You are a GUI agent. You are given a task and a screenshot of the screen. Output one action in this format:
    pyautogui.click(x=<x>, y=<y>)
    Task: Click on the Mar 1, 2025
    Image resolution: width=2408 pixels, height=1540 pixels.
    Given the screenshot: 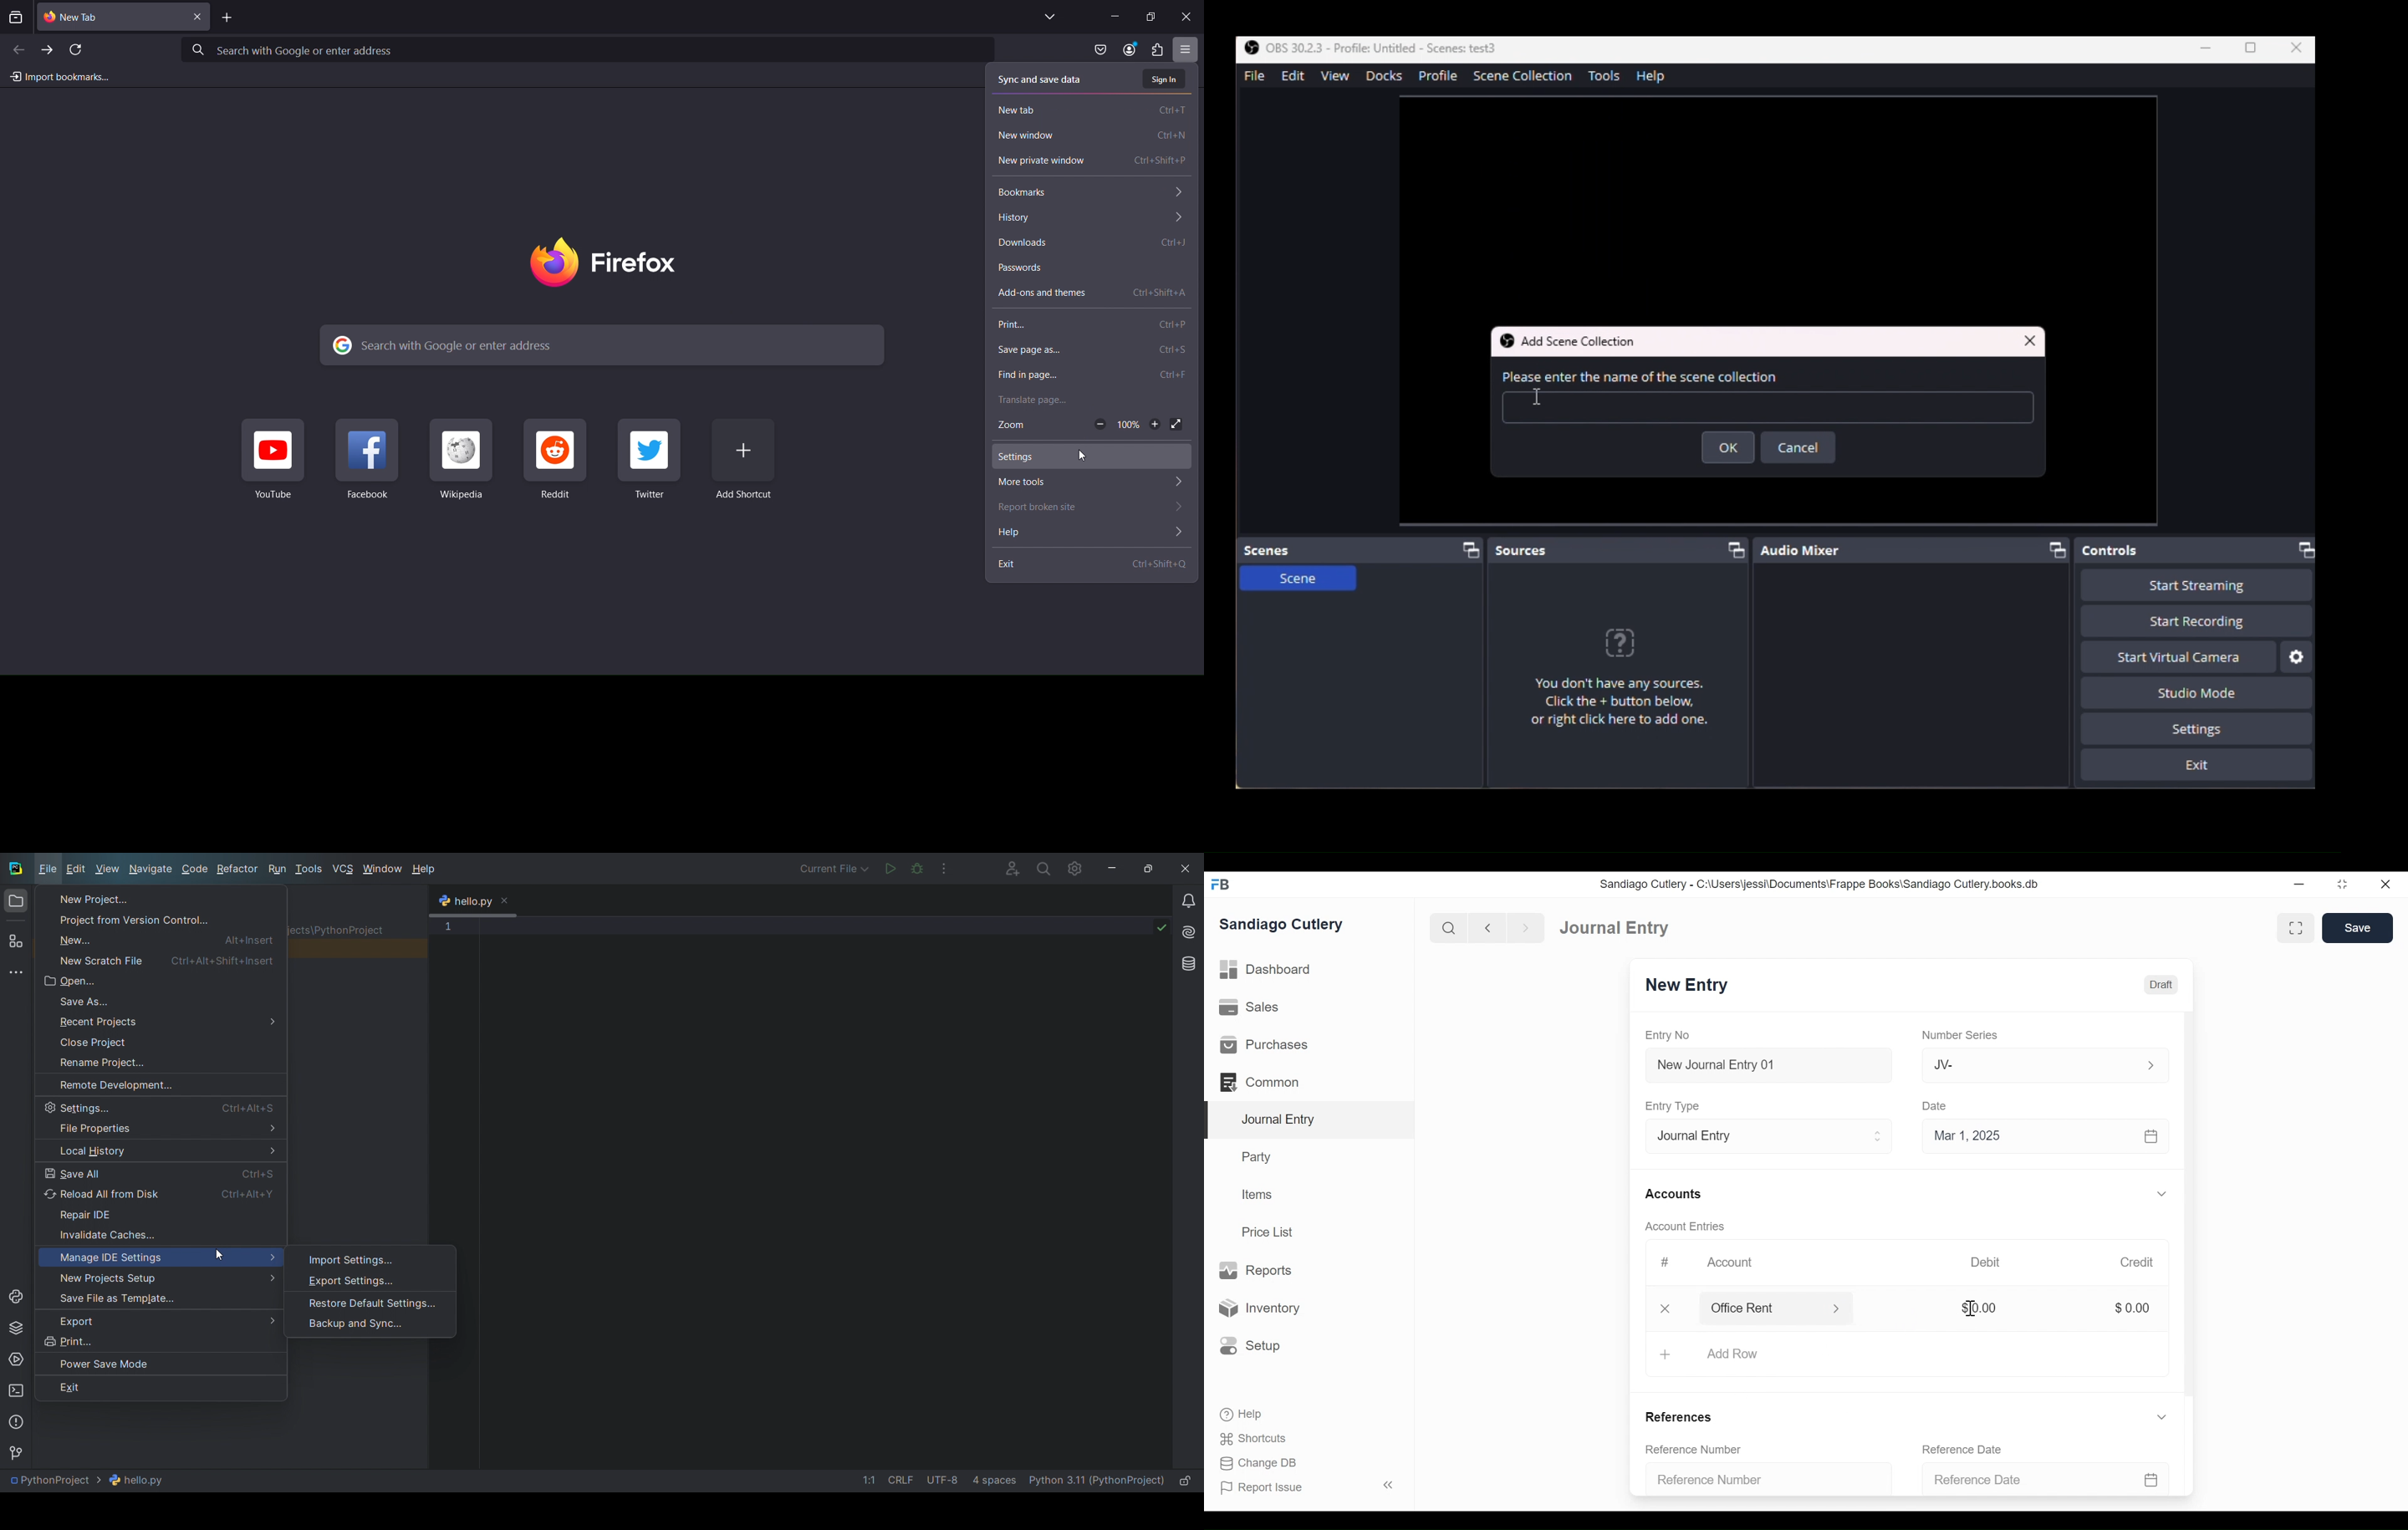 What is the action you would take?
    pyautogui.click(x=2046, y=1135)
    